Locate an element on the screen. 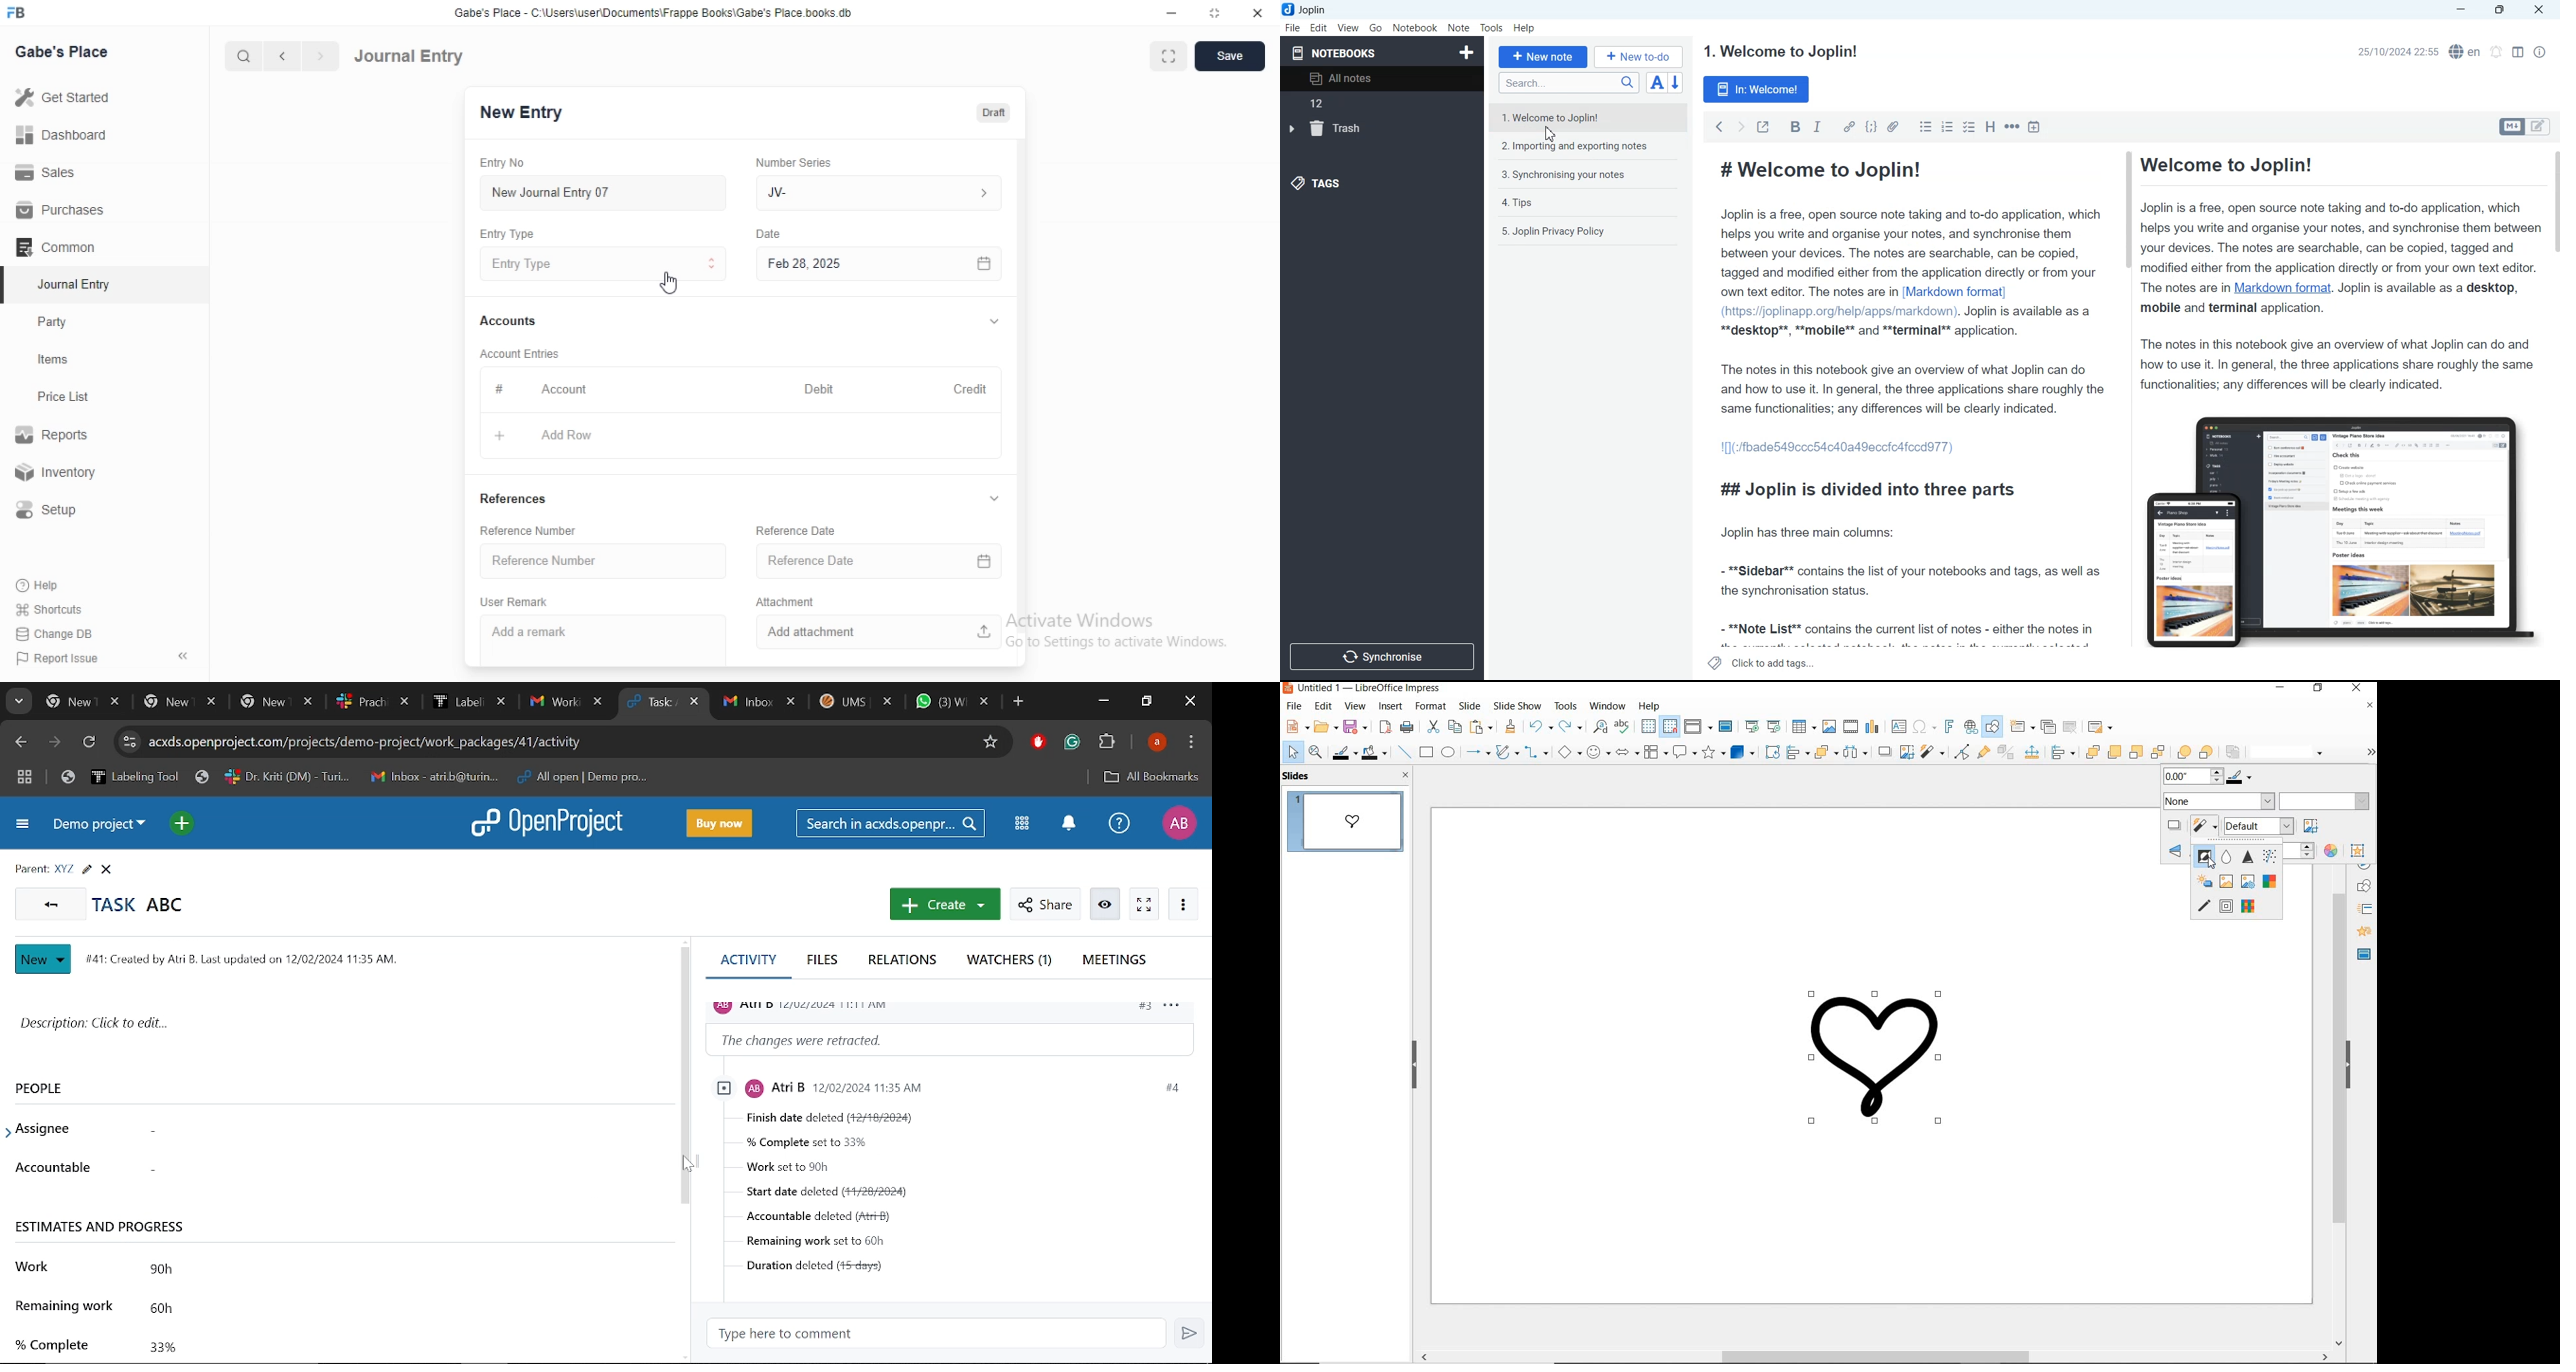 This screenshot has height=1372, width=2576. parent is located at coordinates (31, 870).